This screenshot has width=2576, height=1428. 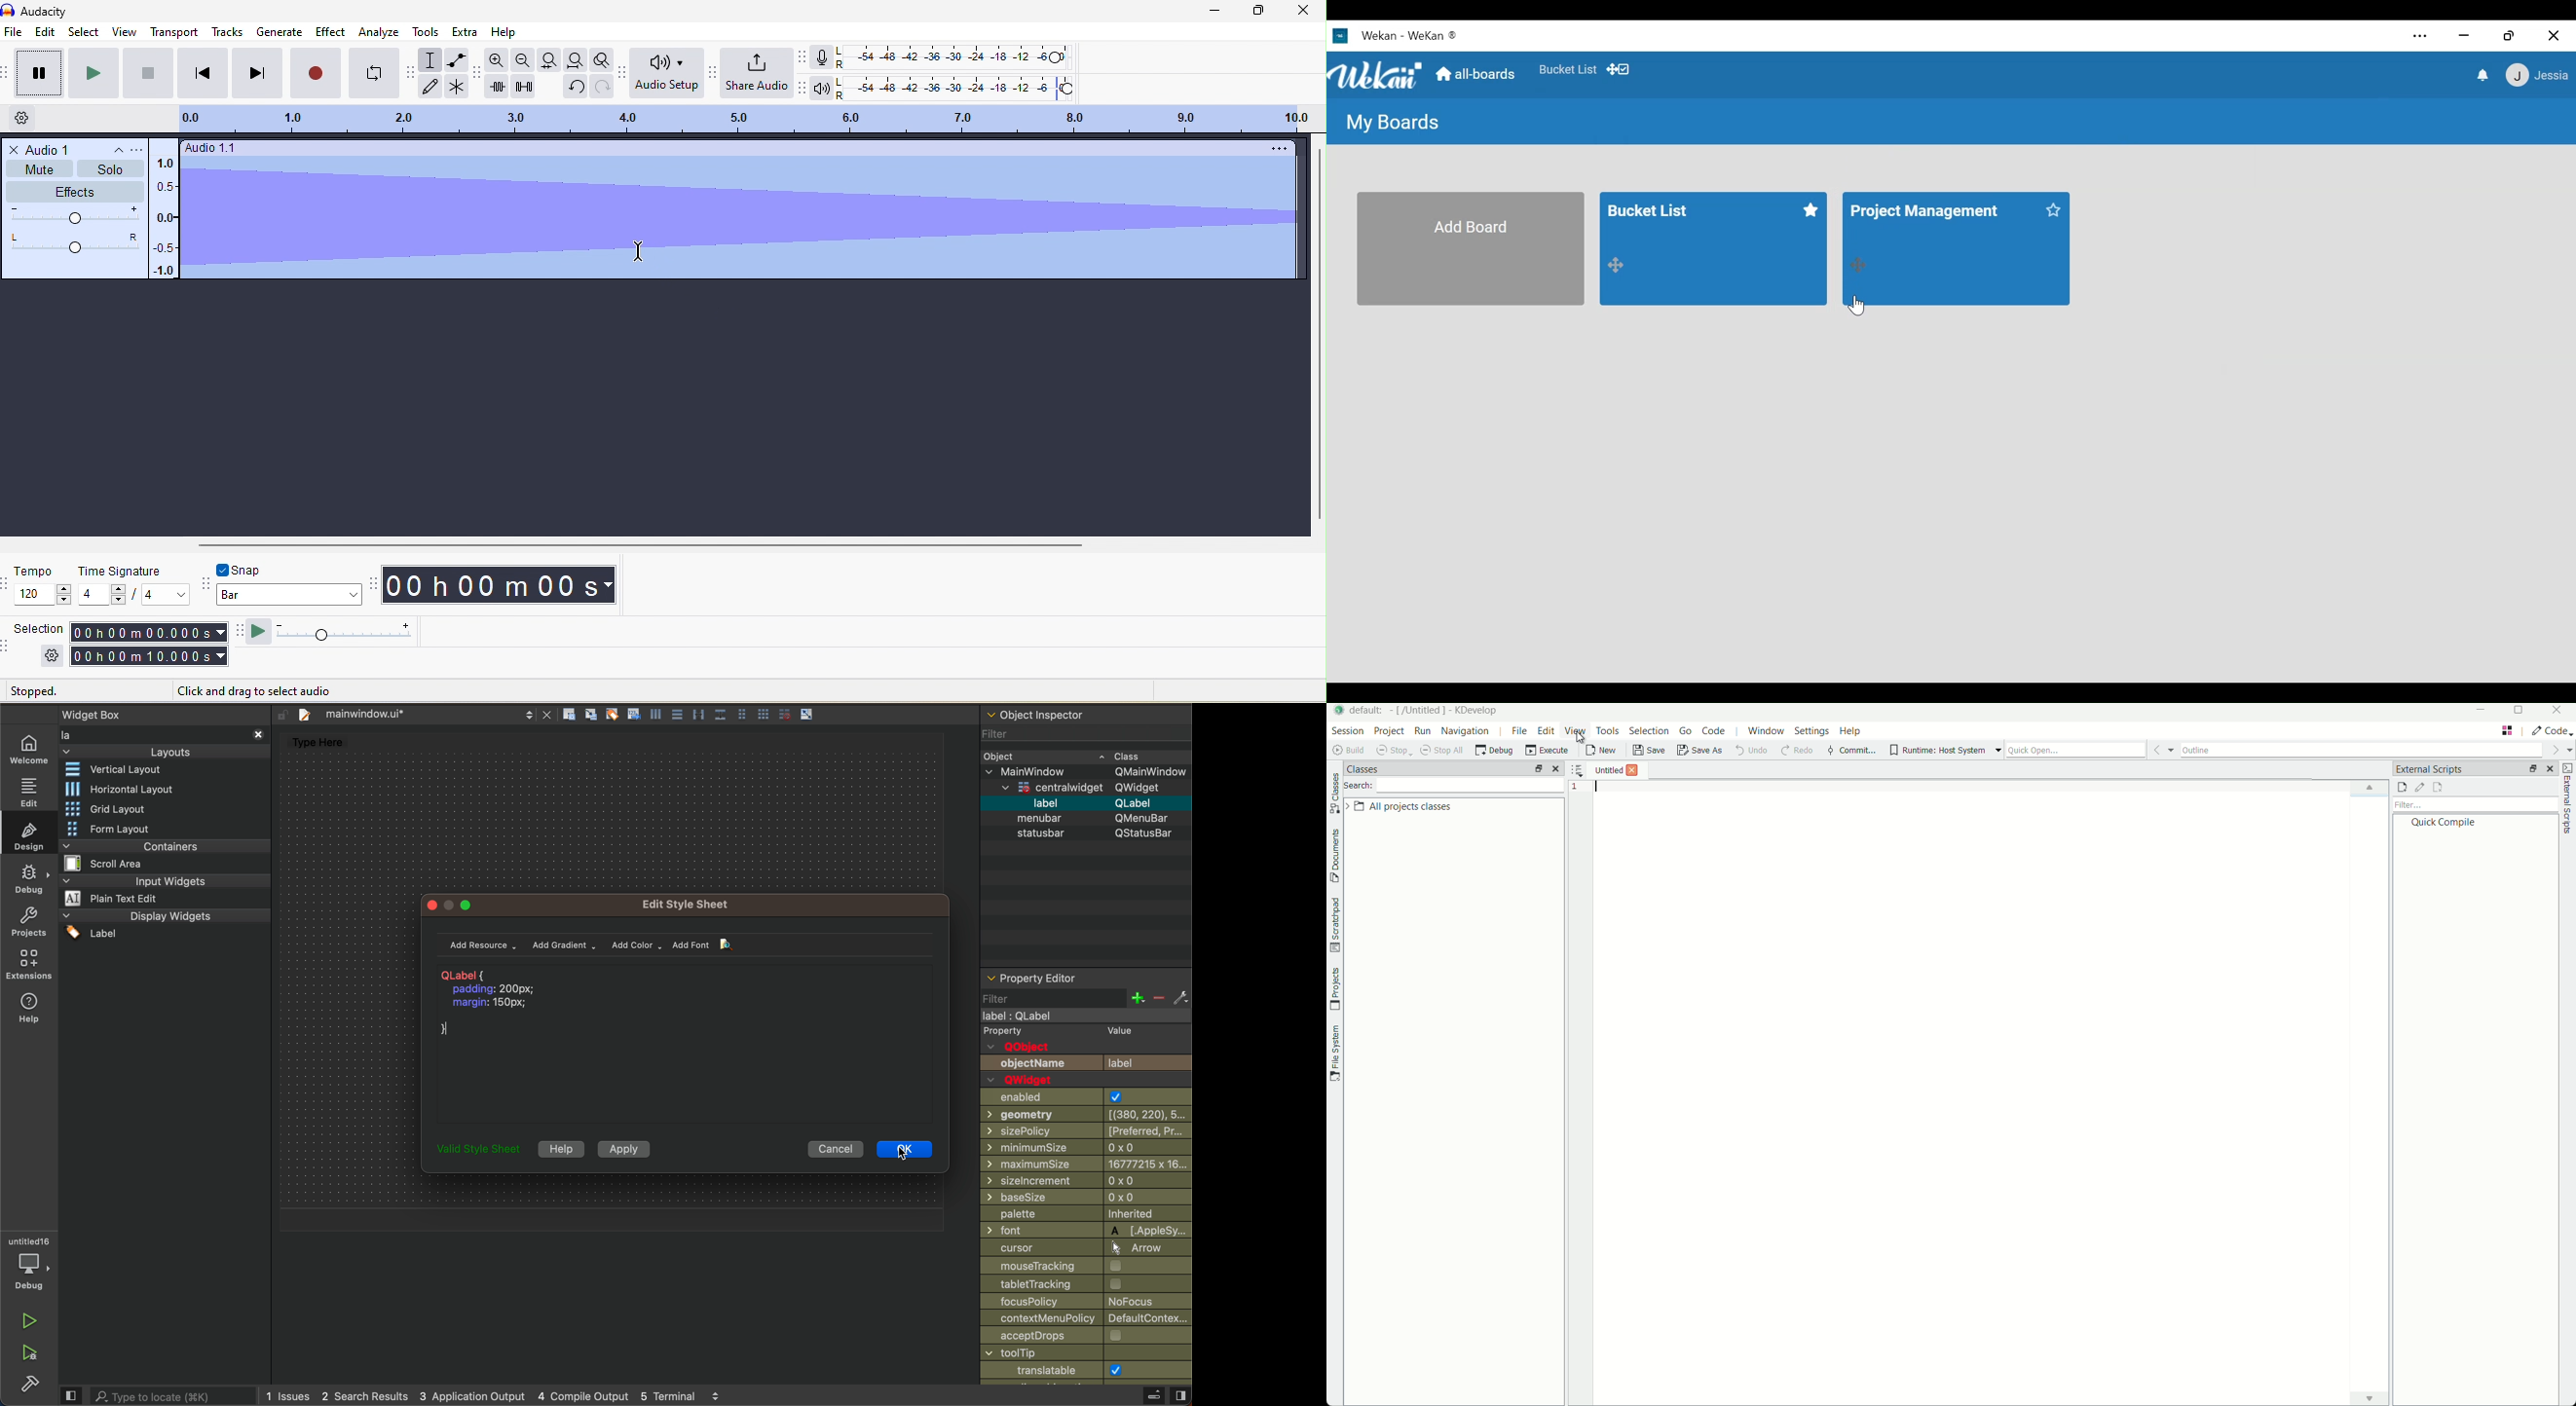 I want to click on zoom toggle, so click(x=604, y=60).